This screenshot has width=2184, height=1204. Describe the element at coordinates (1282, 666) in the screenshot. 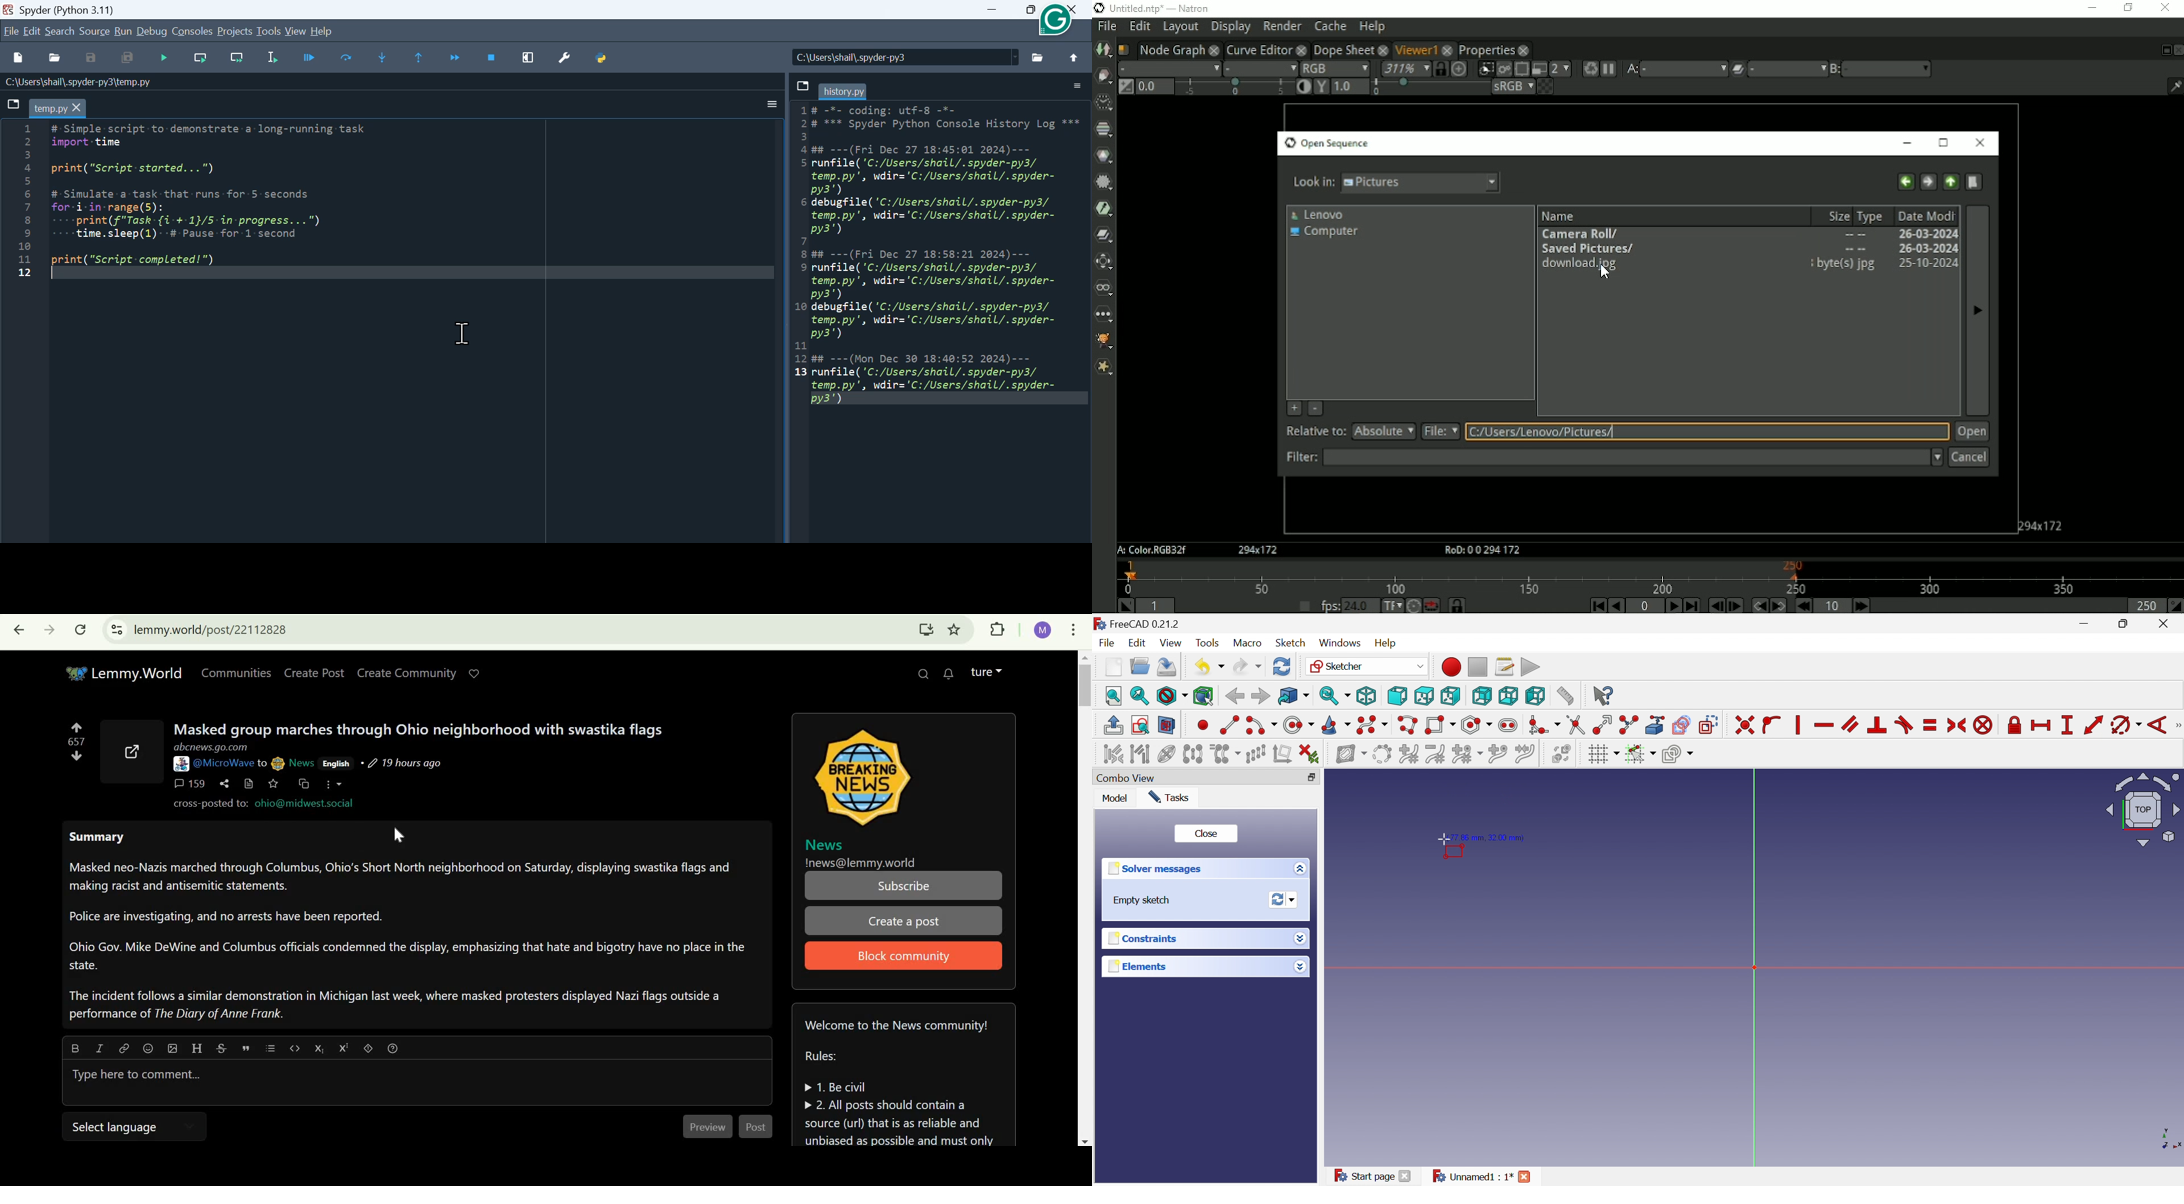

I see `Refresh` at that location.